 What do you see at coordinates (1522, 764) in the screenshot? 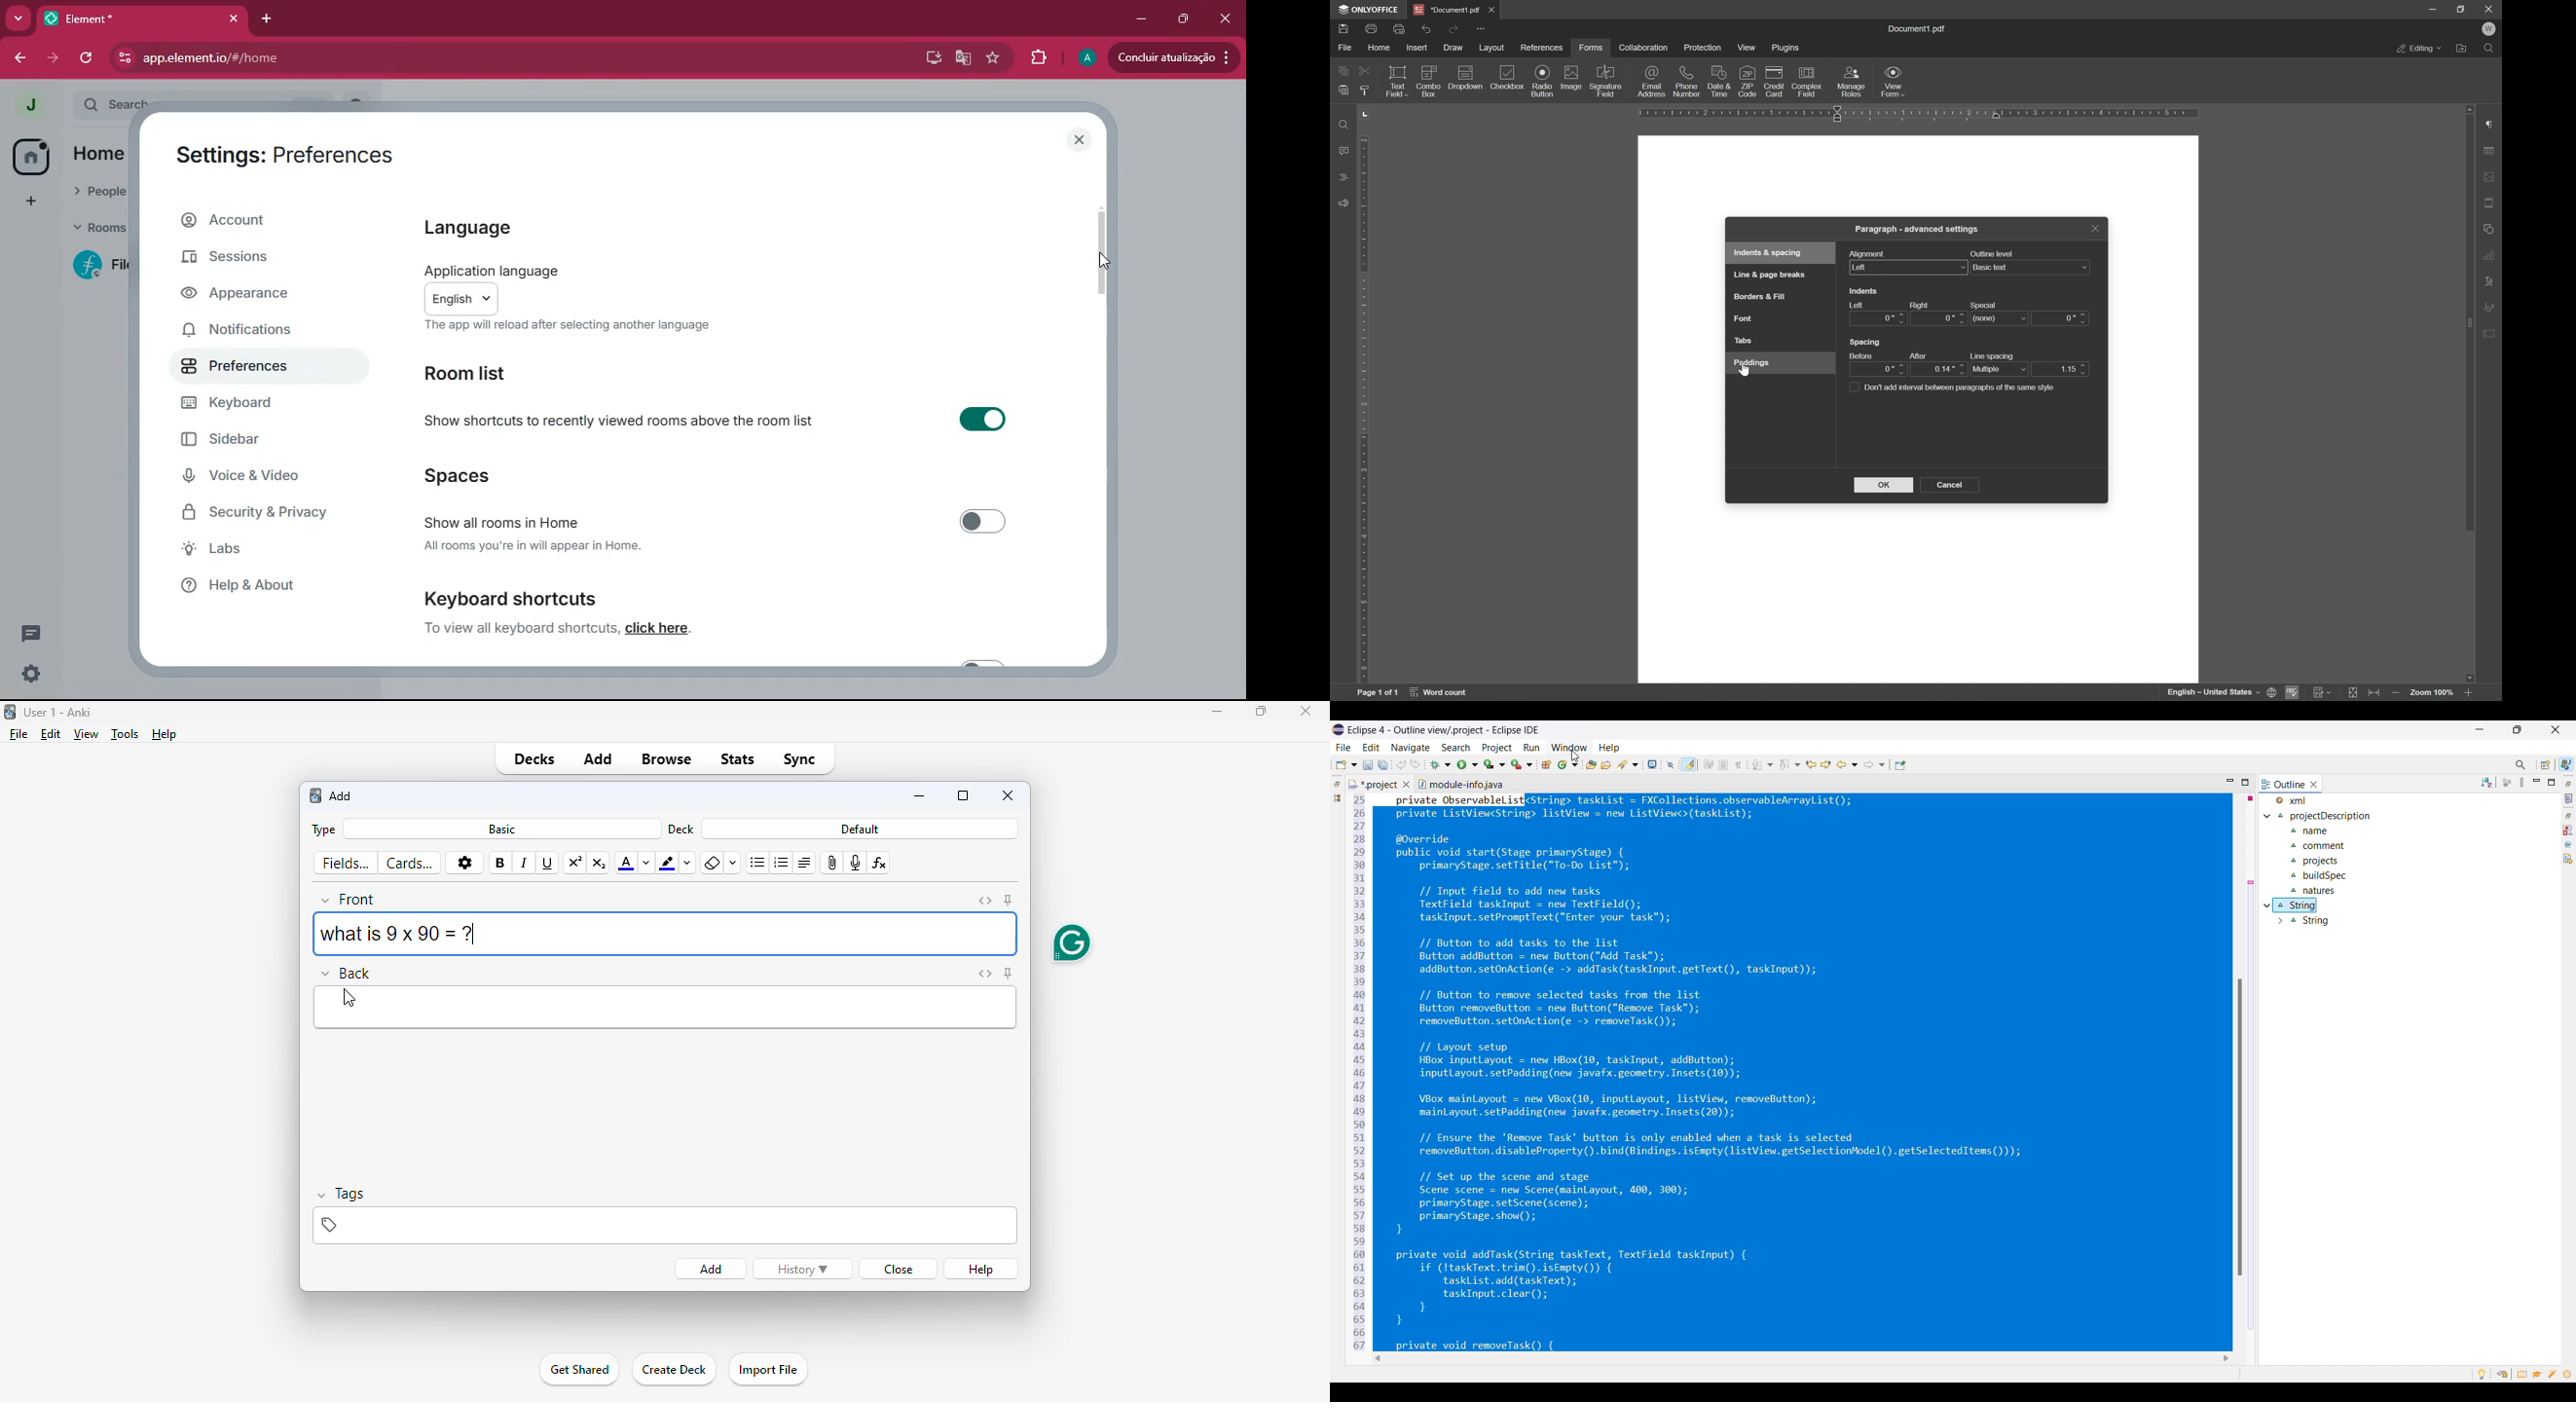
I see `Run last tool options` at bounding box center [1522, 764].